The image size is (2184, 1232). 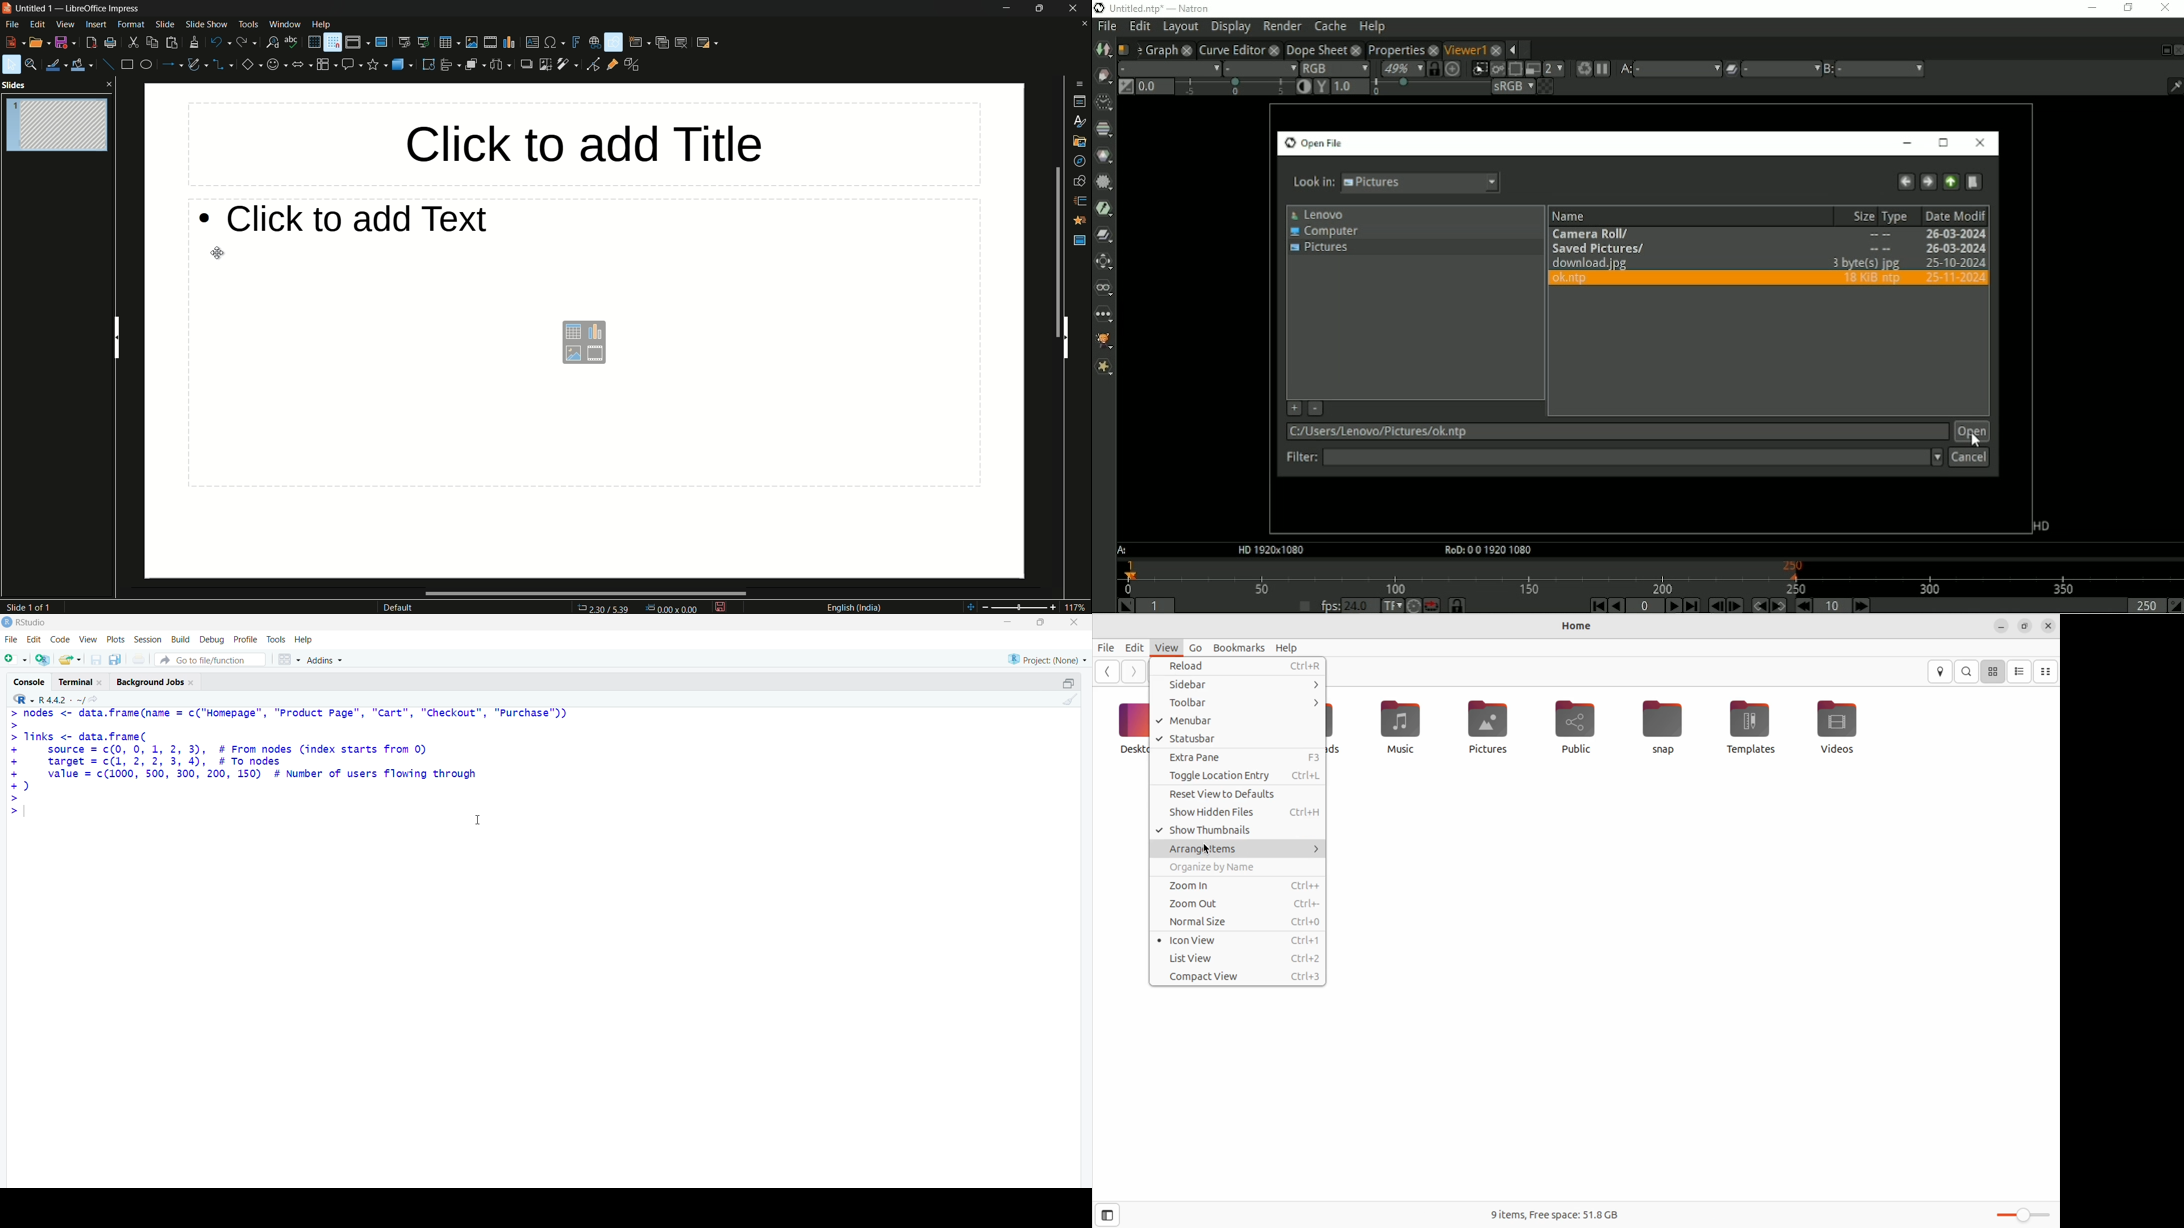 I want to click on stars and banners, so click(x=377, y=65).